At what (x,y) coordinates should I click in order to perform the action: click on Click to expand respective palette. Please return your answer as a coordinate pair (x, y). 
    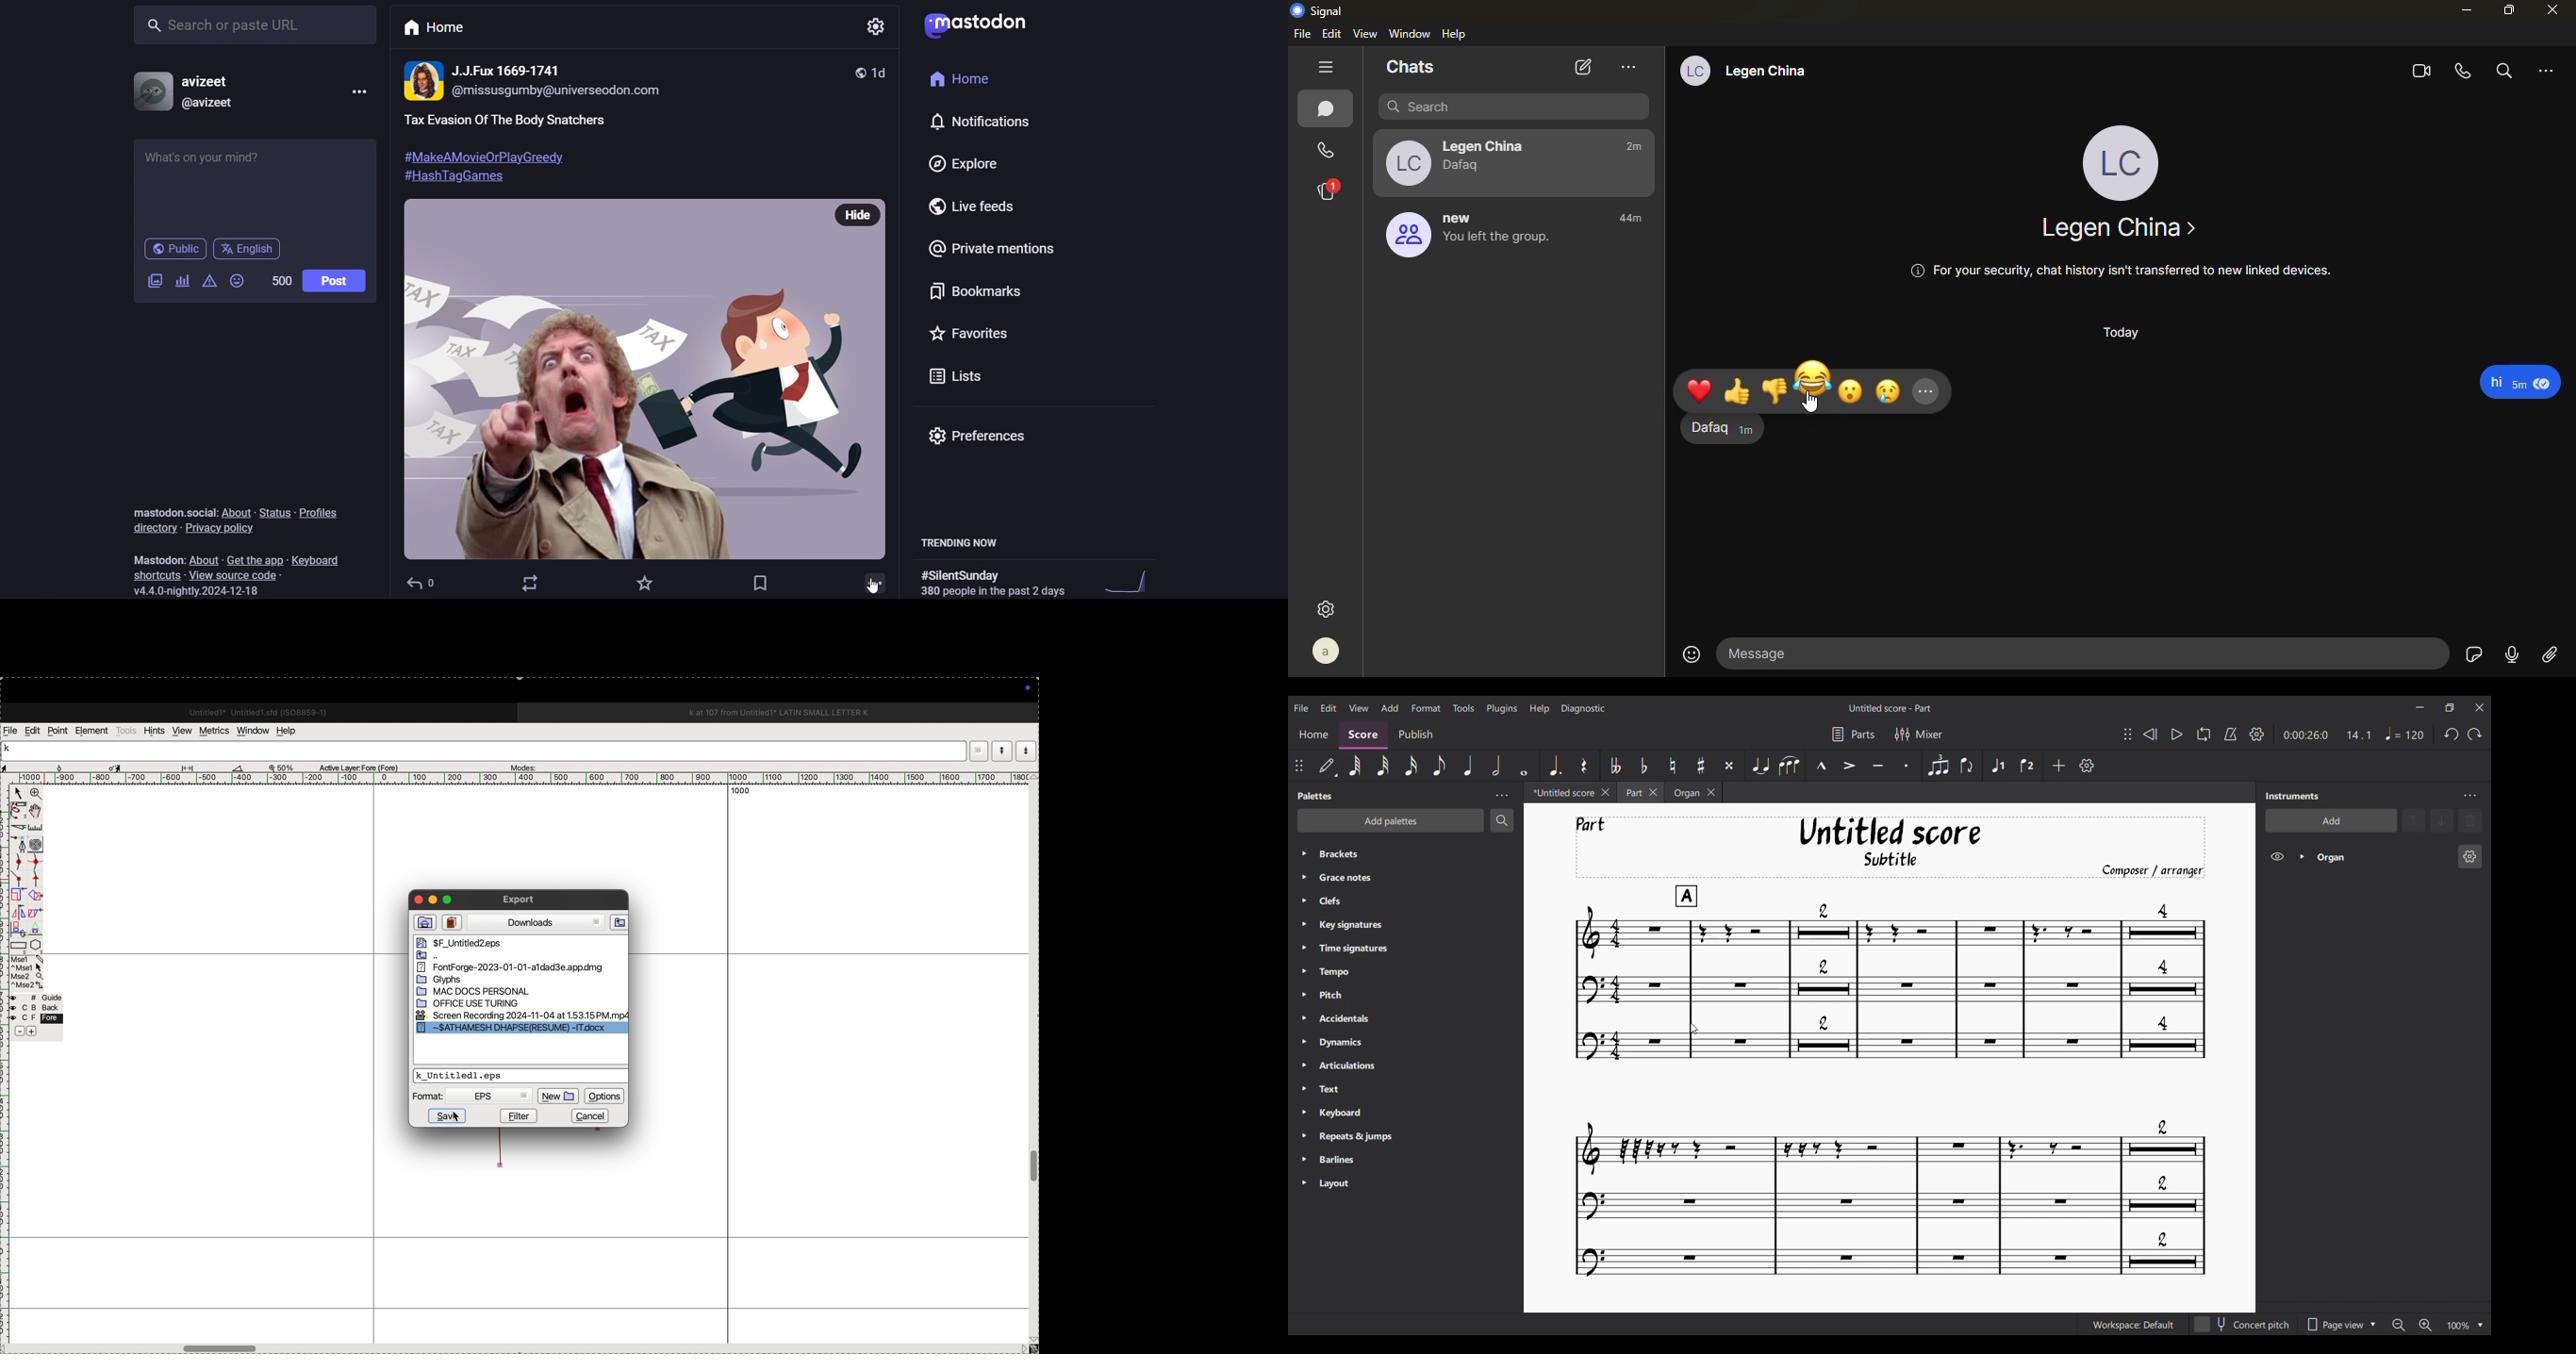
    Looking at the image, I should click on (1304, 1018).